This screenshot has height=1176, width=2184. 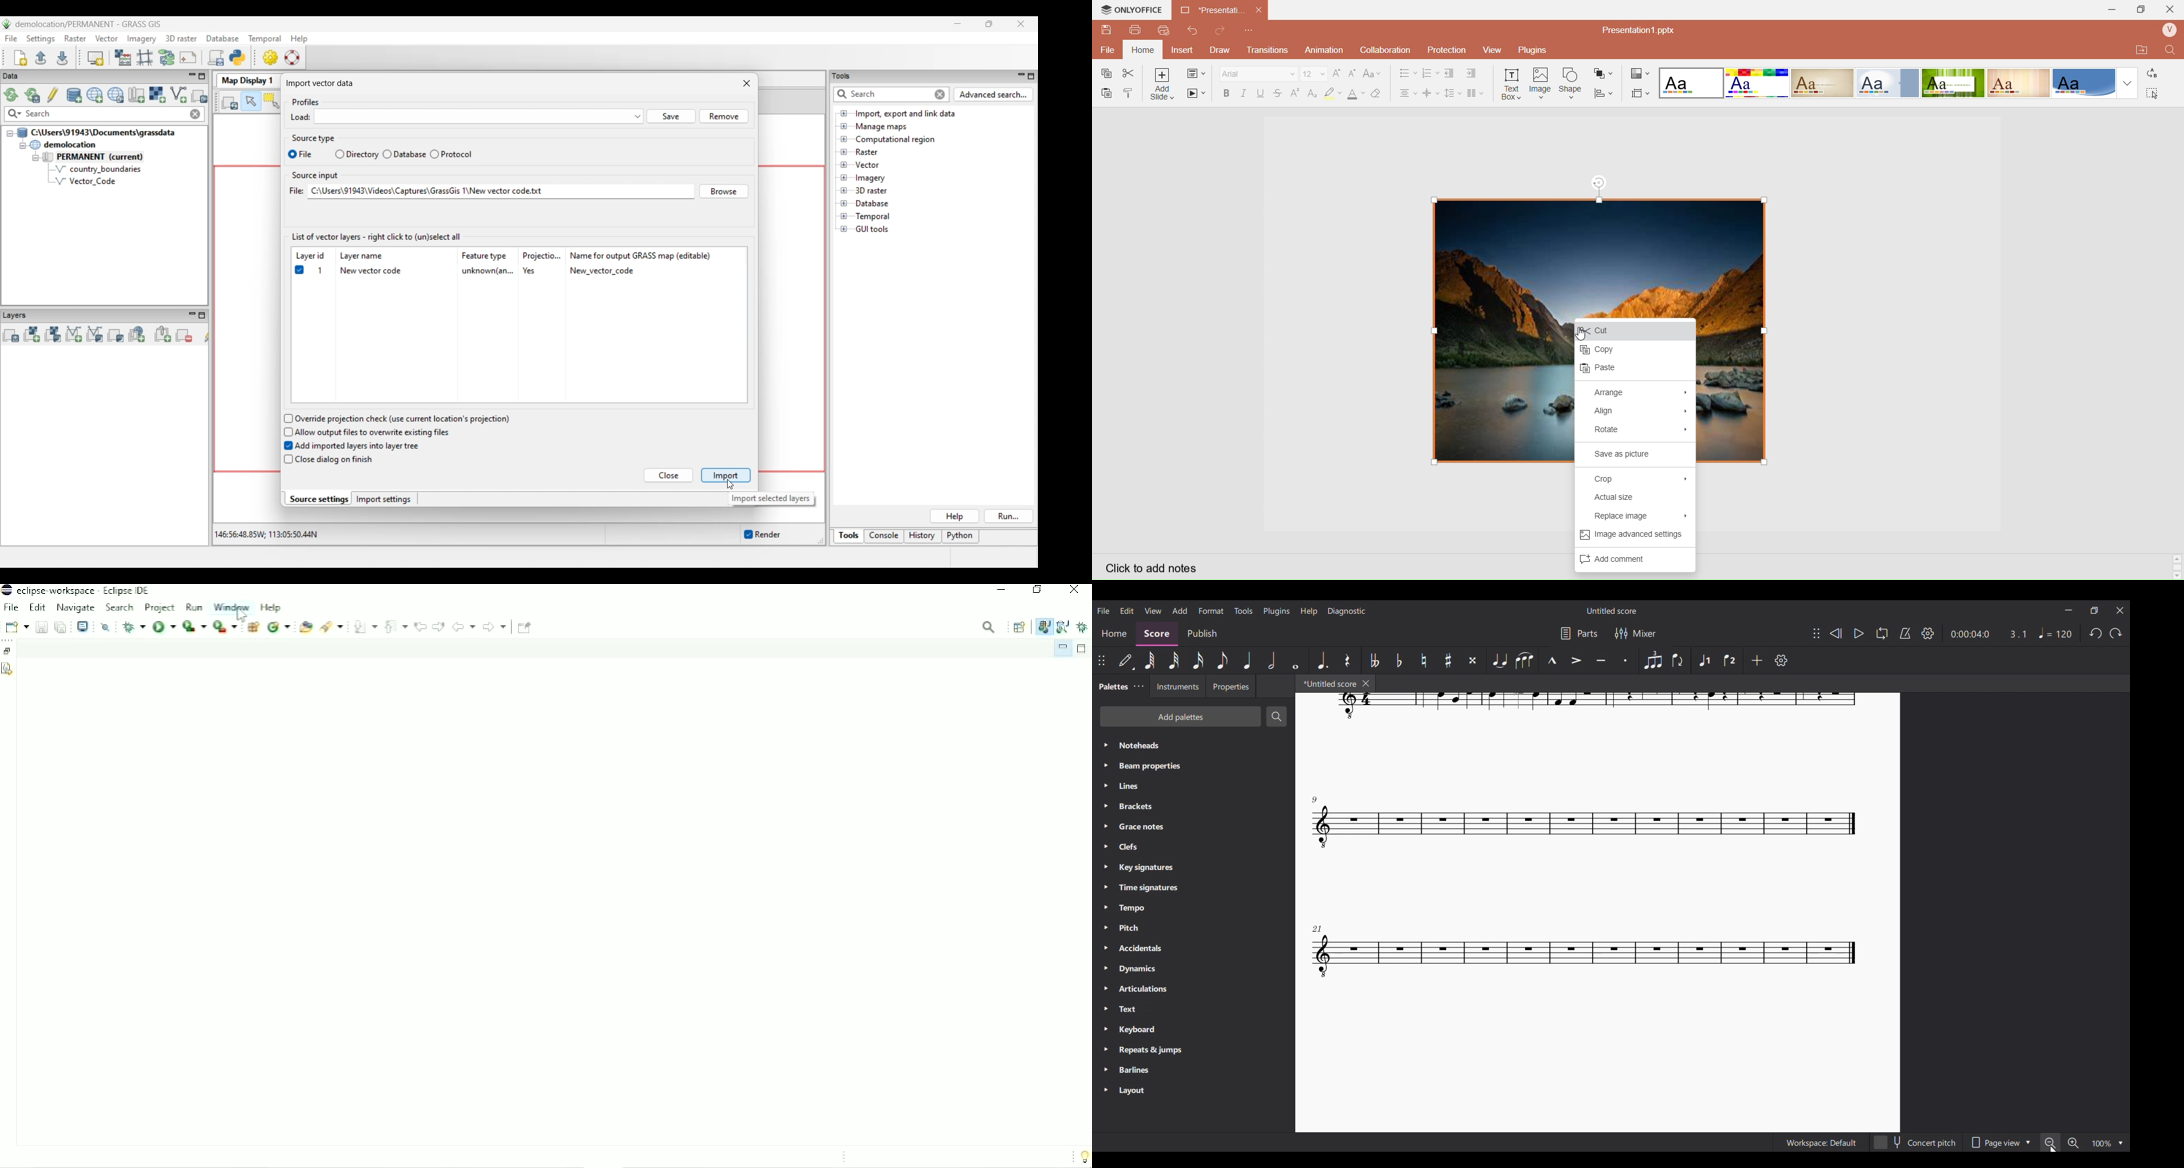 What do you see at coordinates (2177, 567) in the screenshot?
I see `Scroll bar` at bounding box center [2177, 567].